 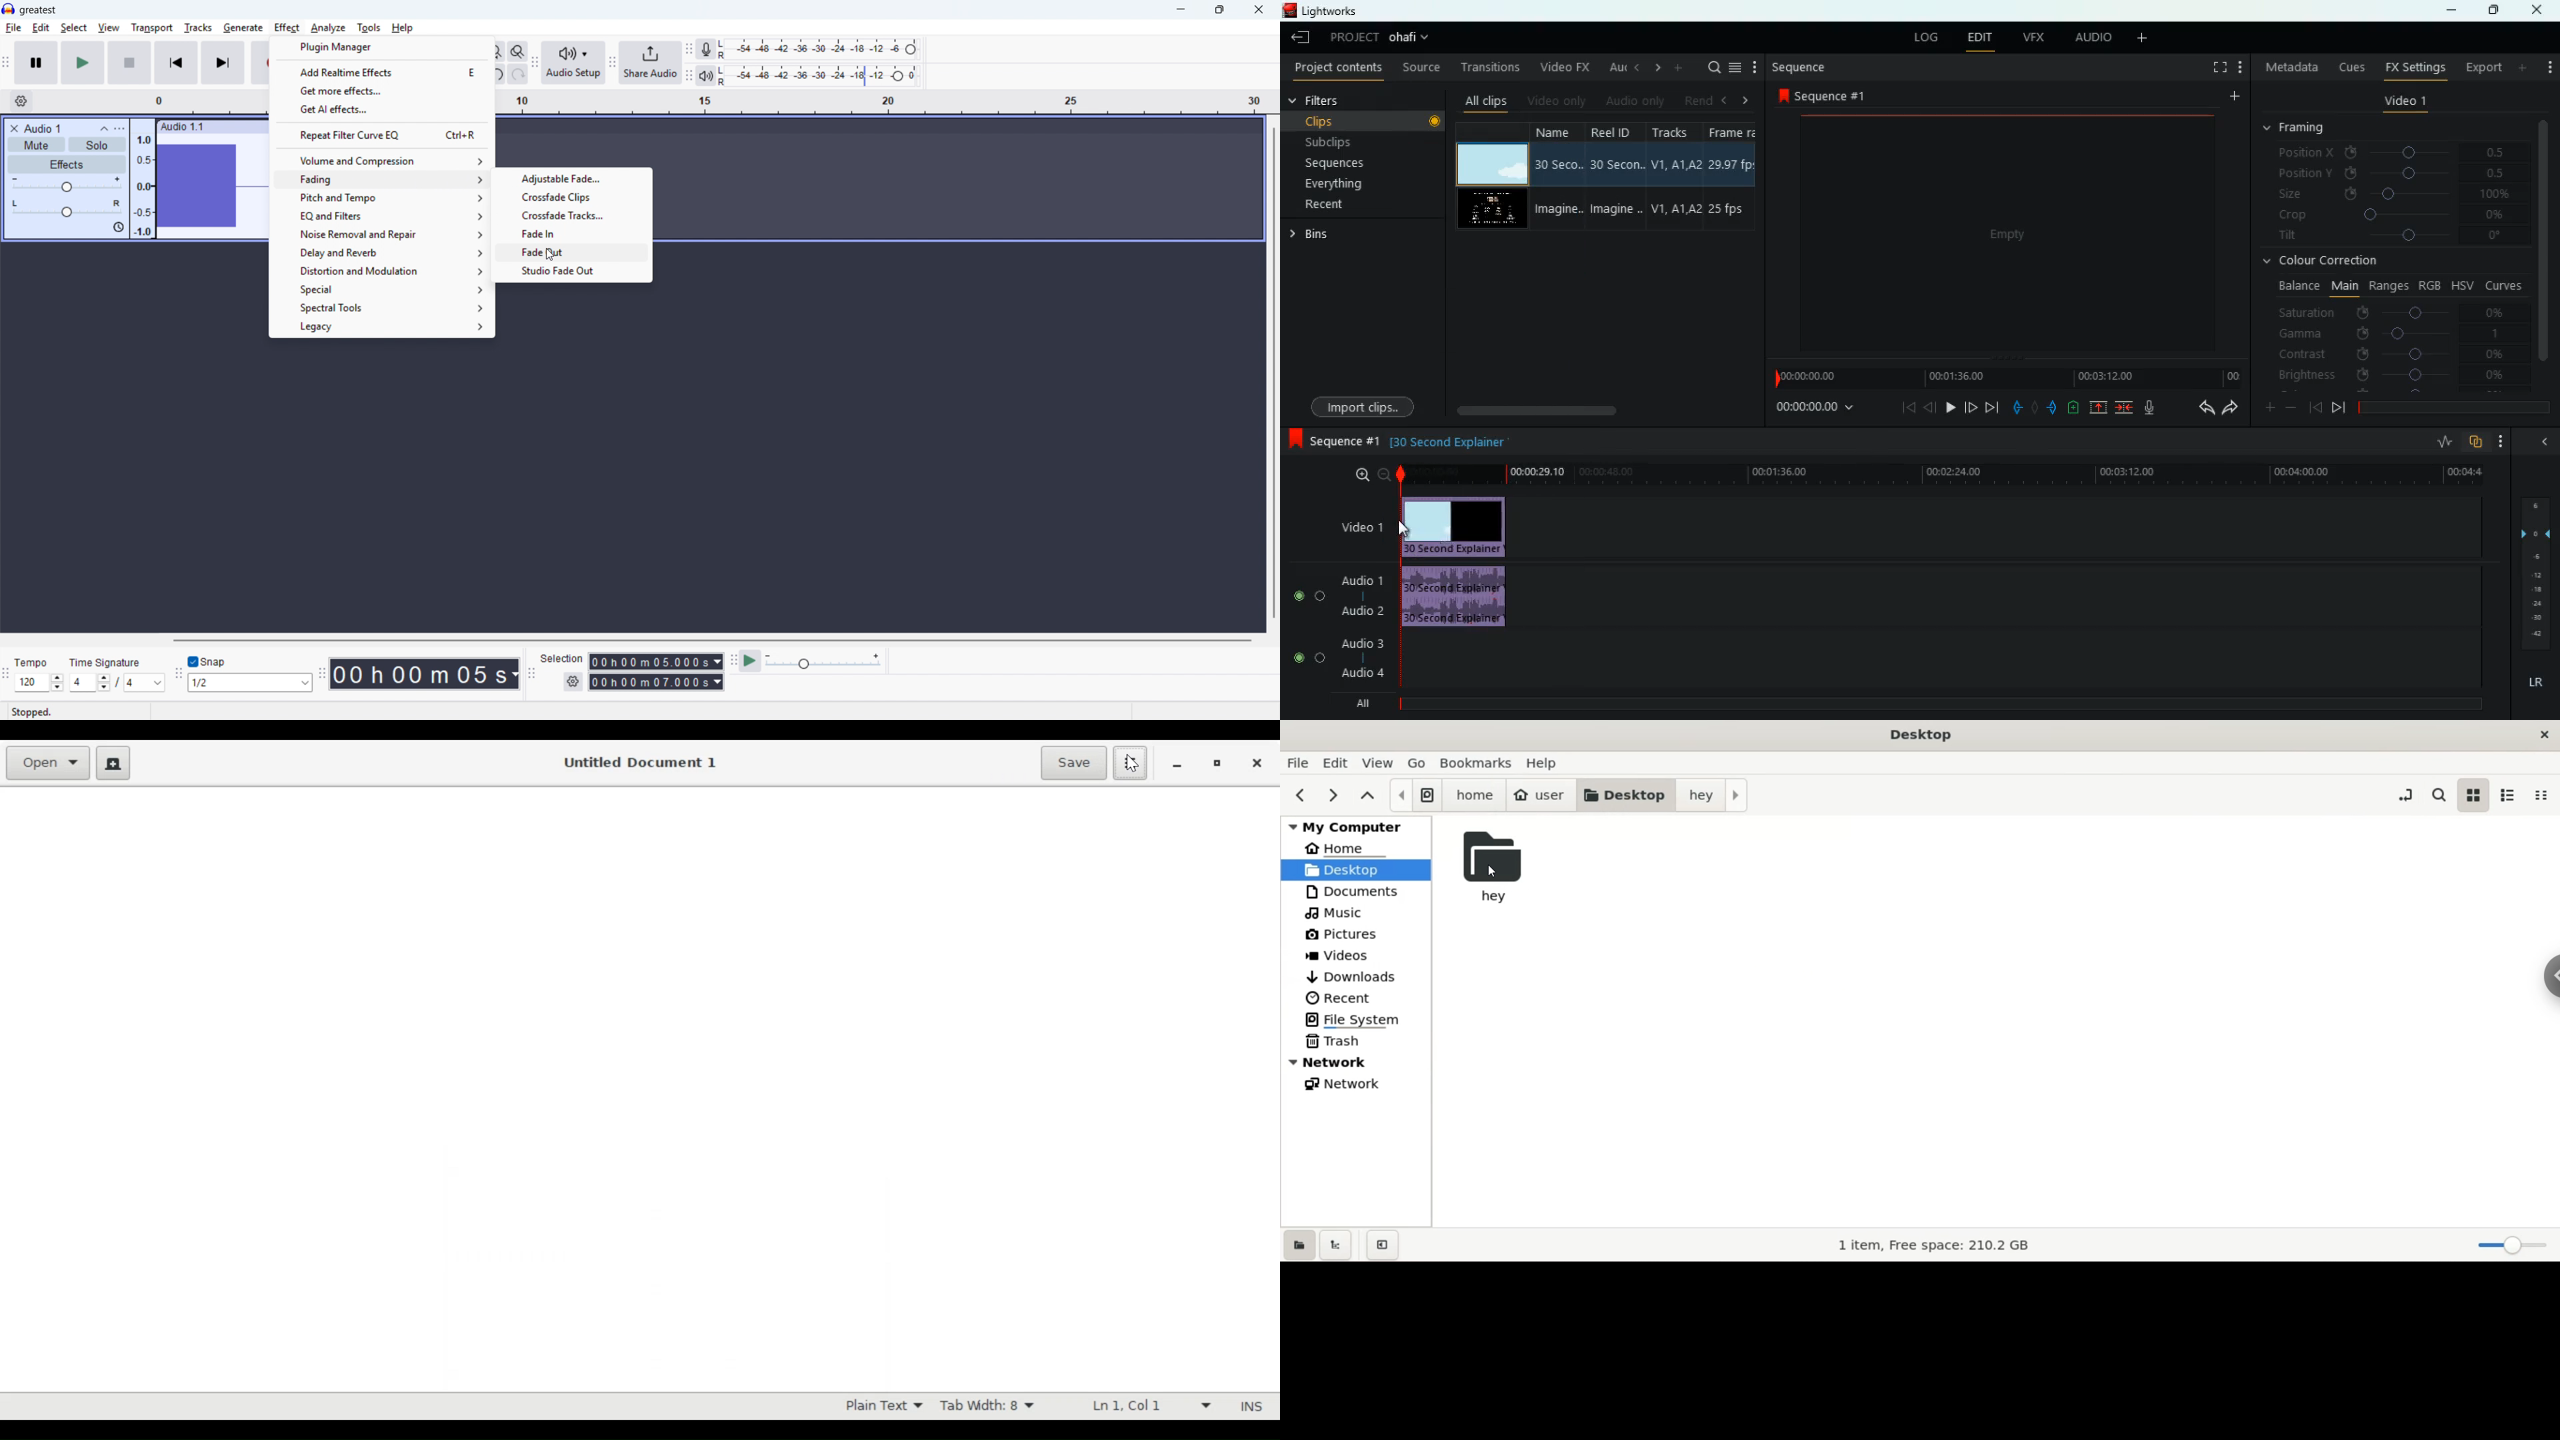 What do you see at coordinates (711, 641) in the screenshot?
I see `Horizontal scroll bar ` at bounding box center [711, 641].